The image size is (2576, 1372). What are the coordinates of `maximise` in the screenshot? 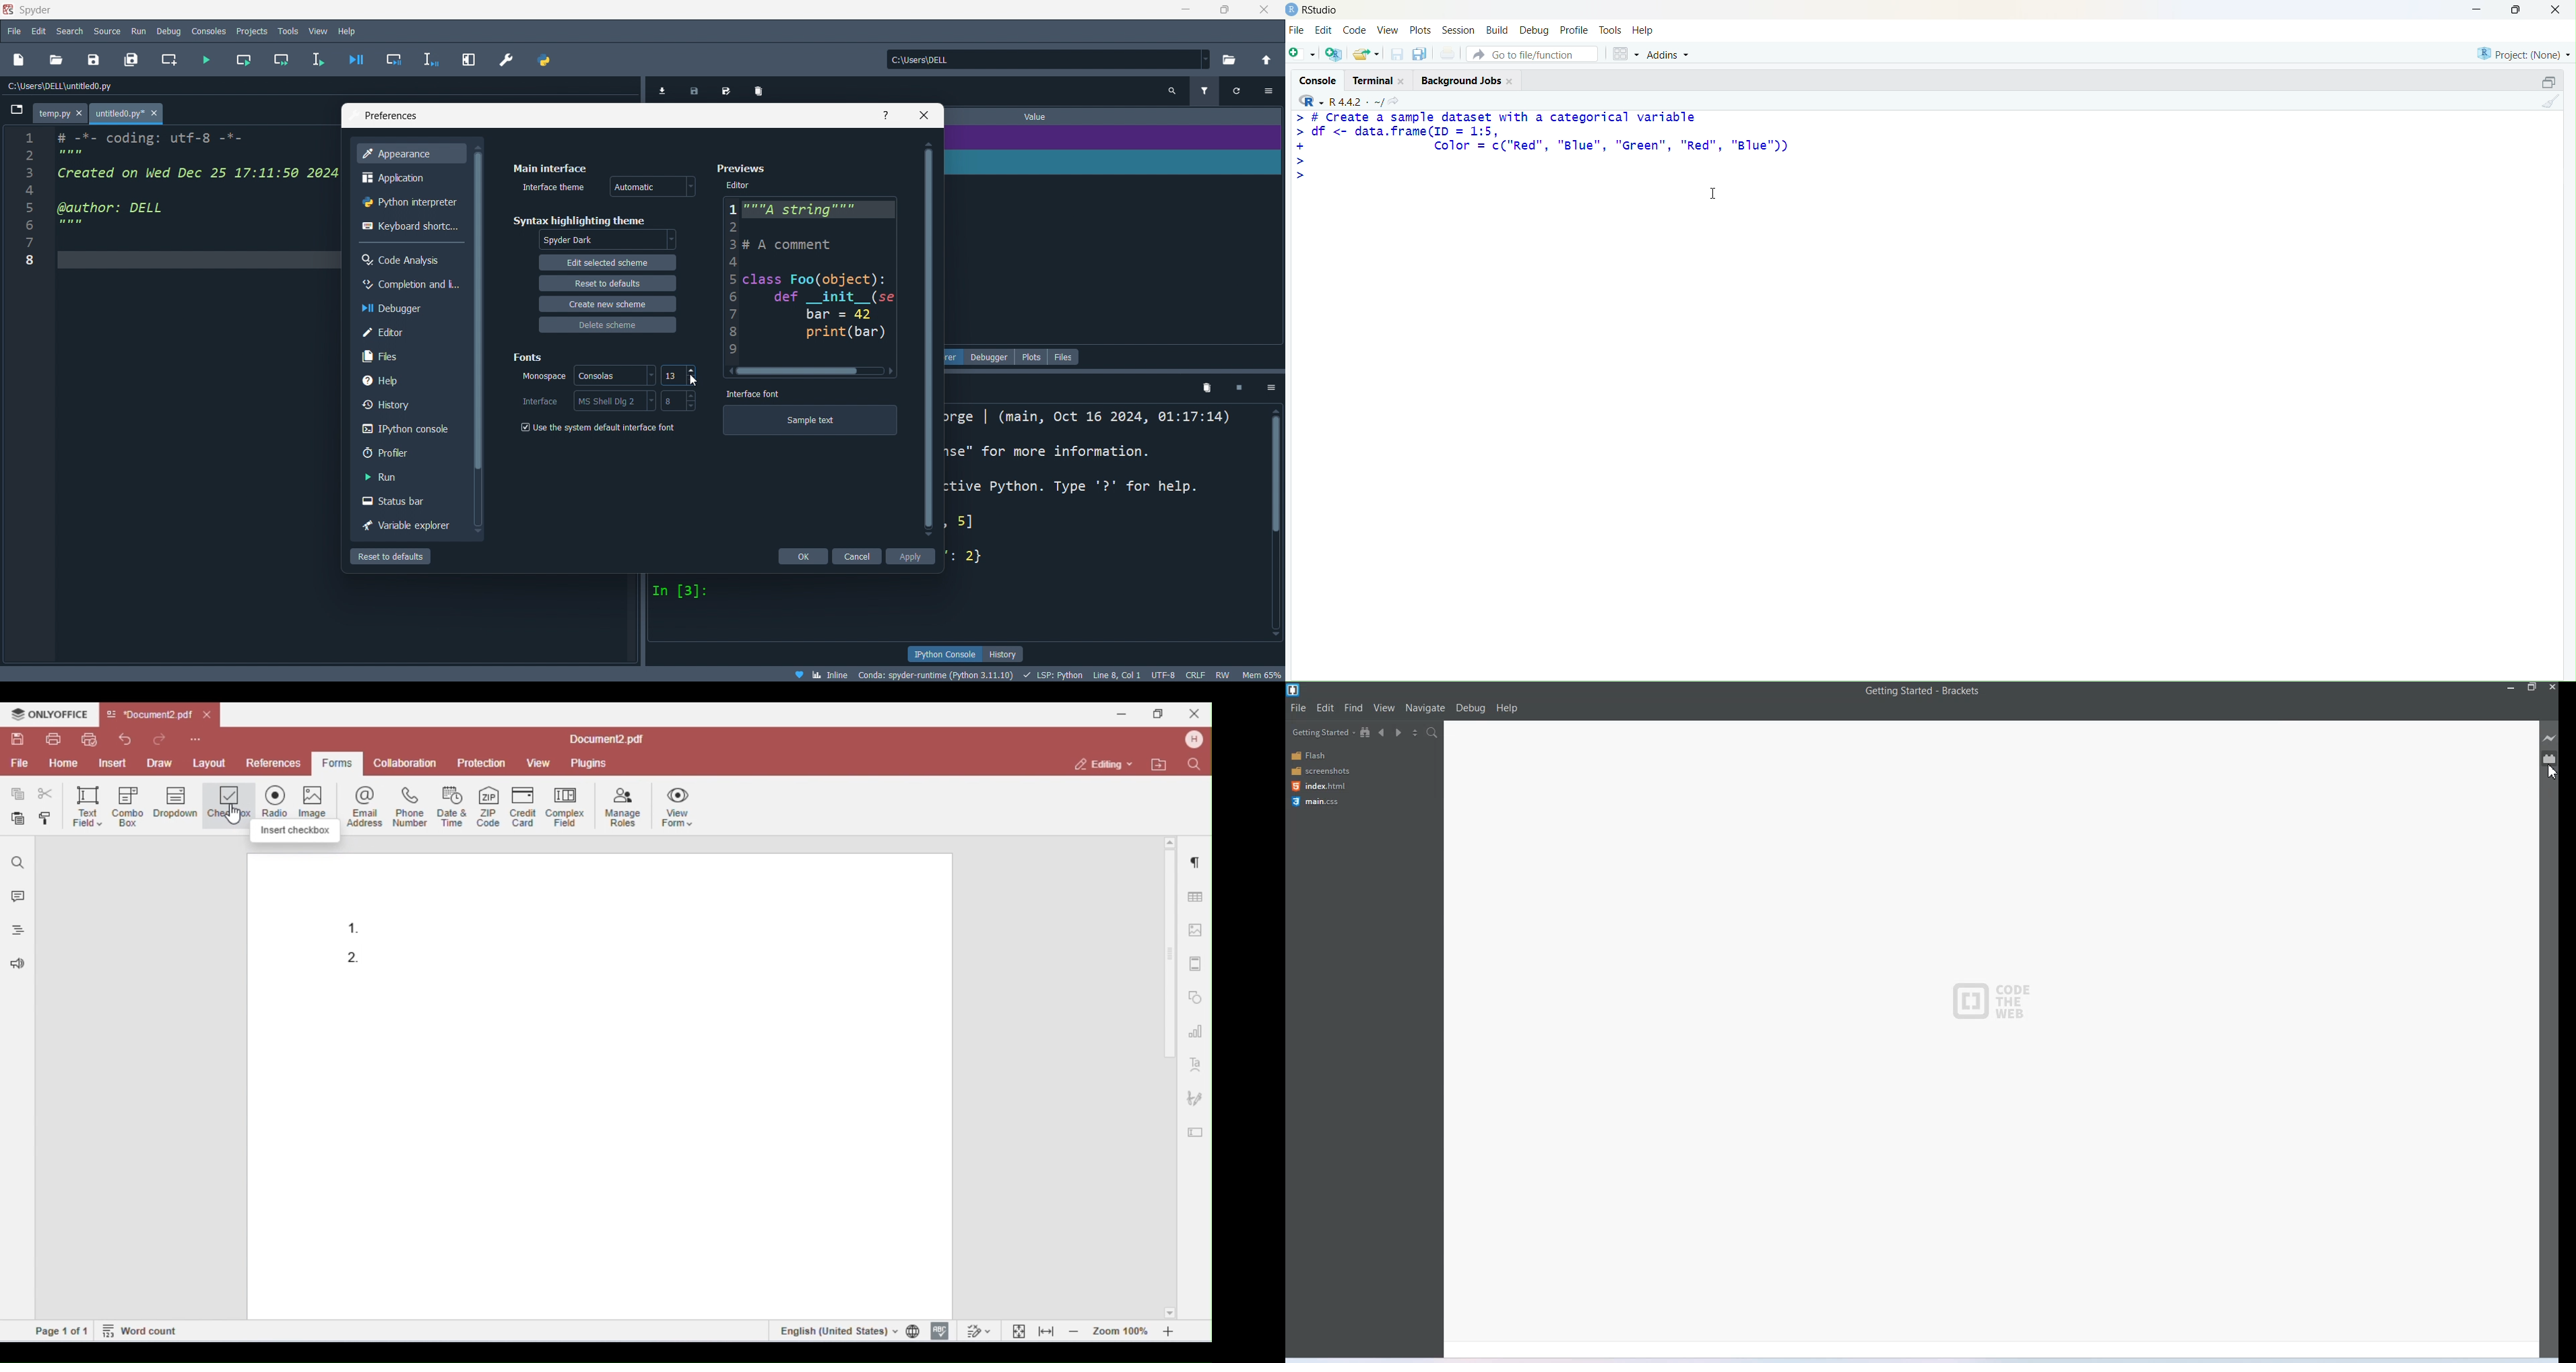 It's located at (2517, 9).